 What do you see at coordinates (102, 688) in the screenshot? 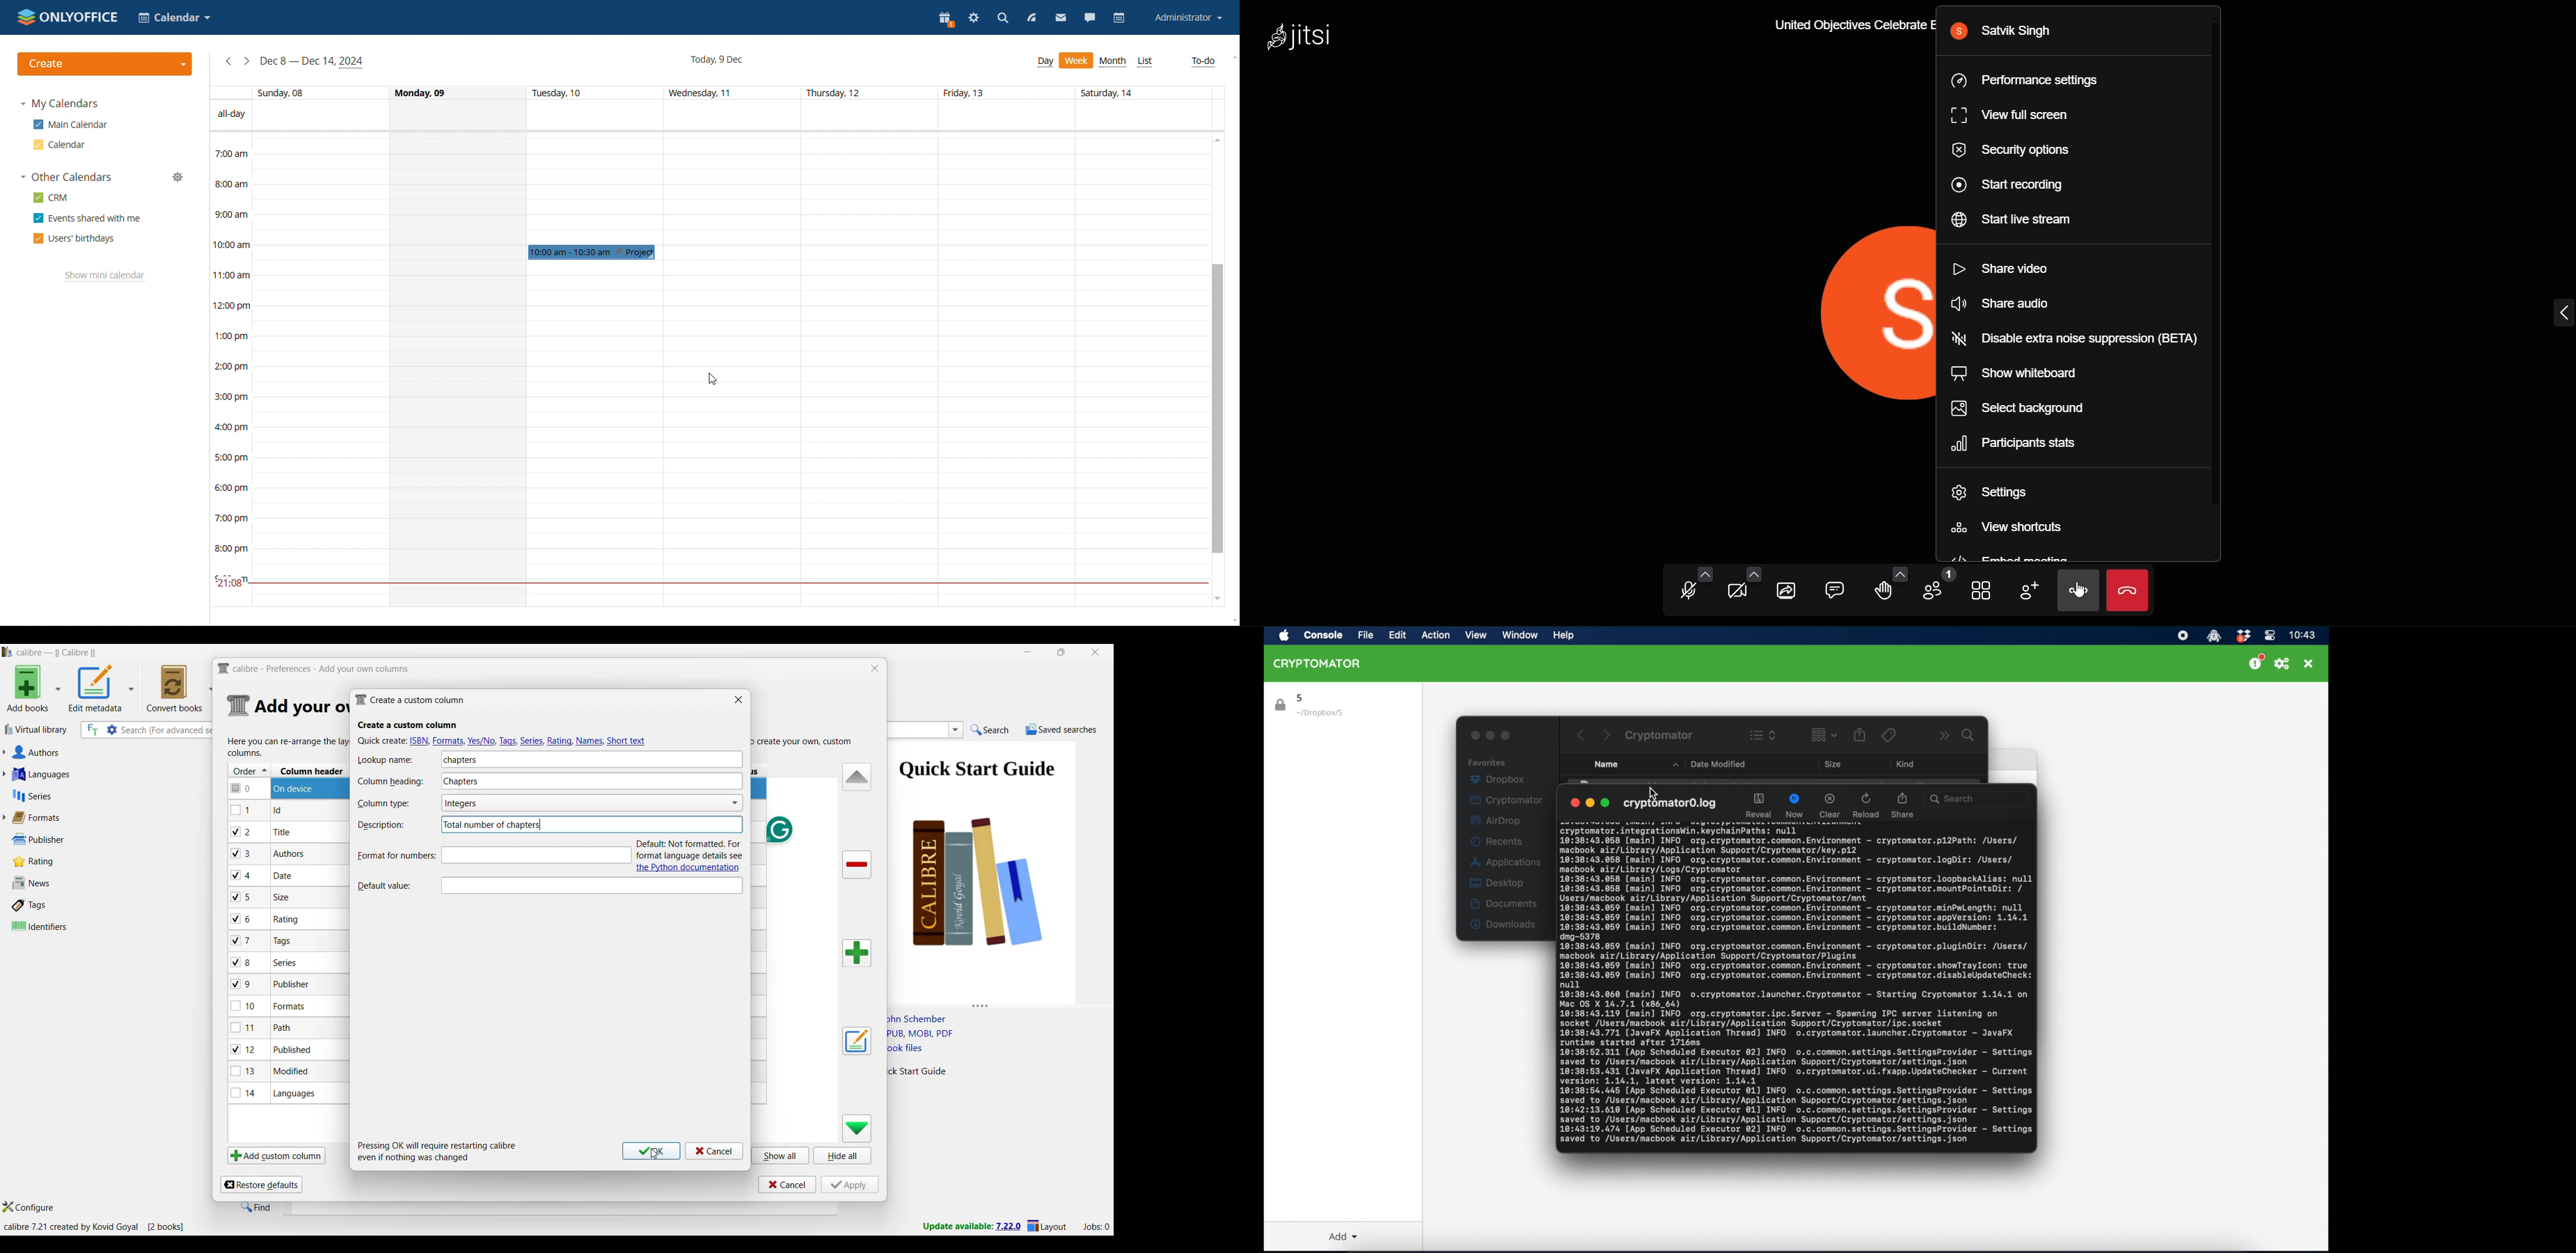
I see `Options to edit metadata` at bounding box center [102, 688].